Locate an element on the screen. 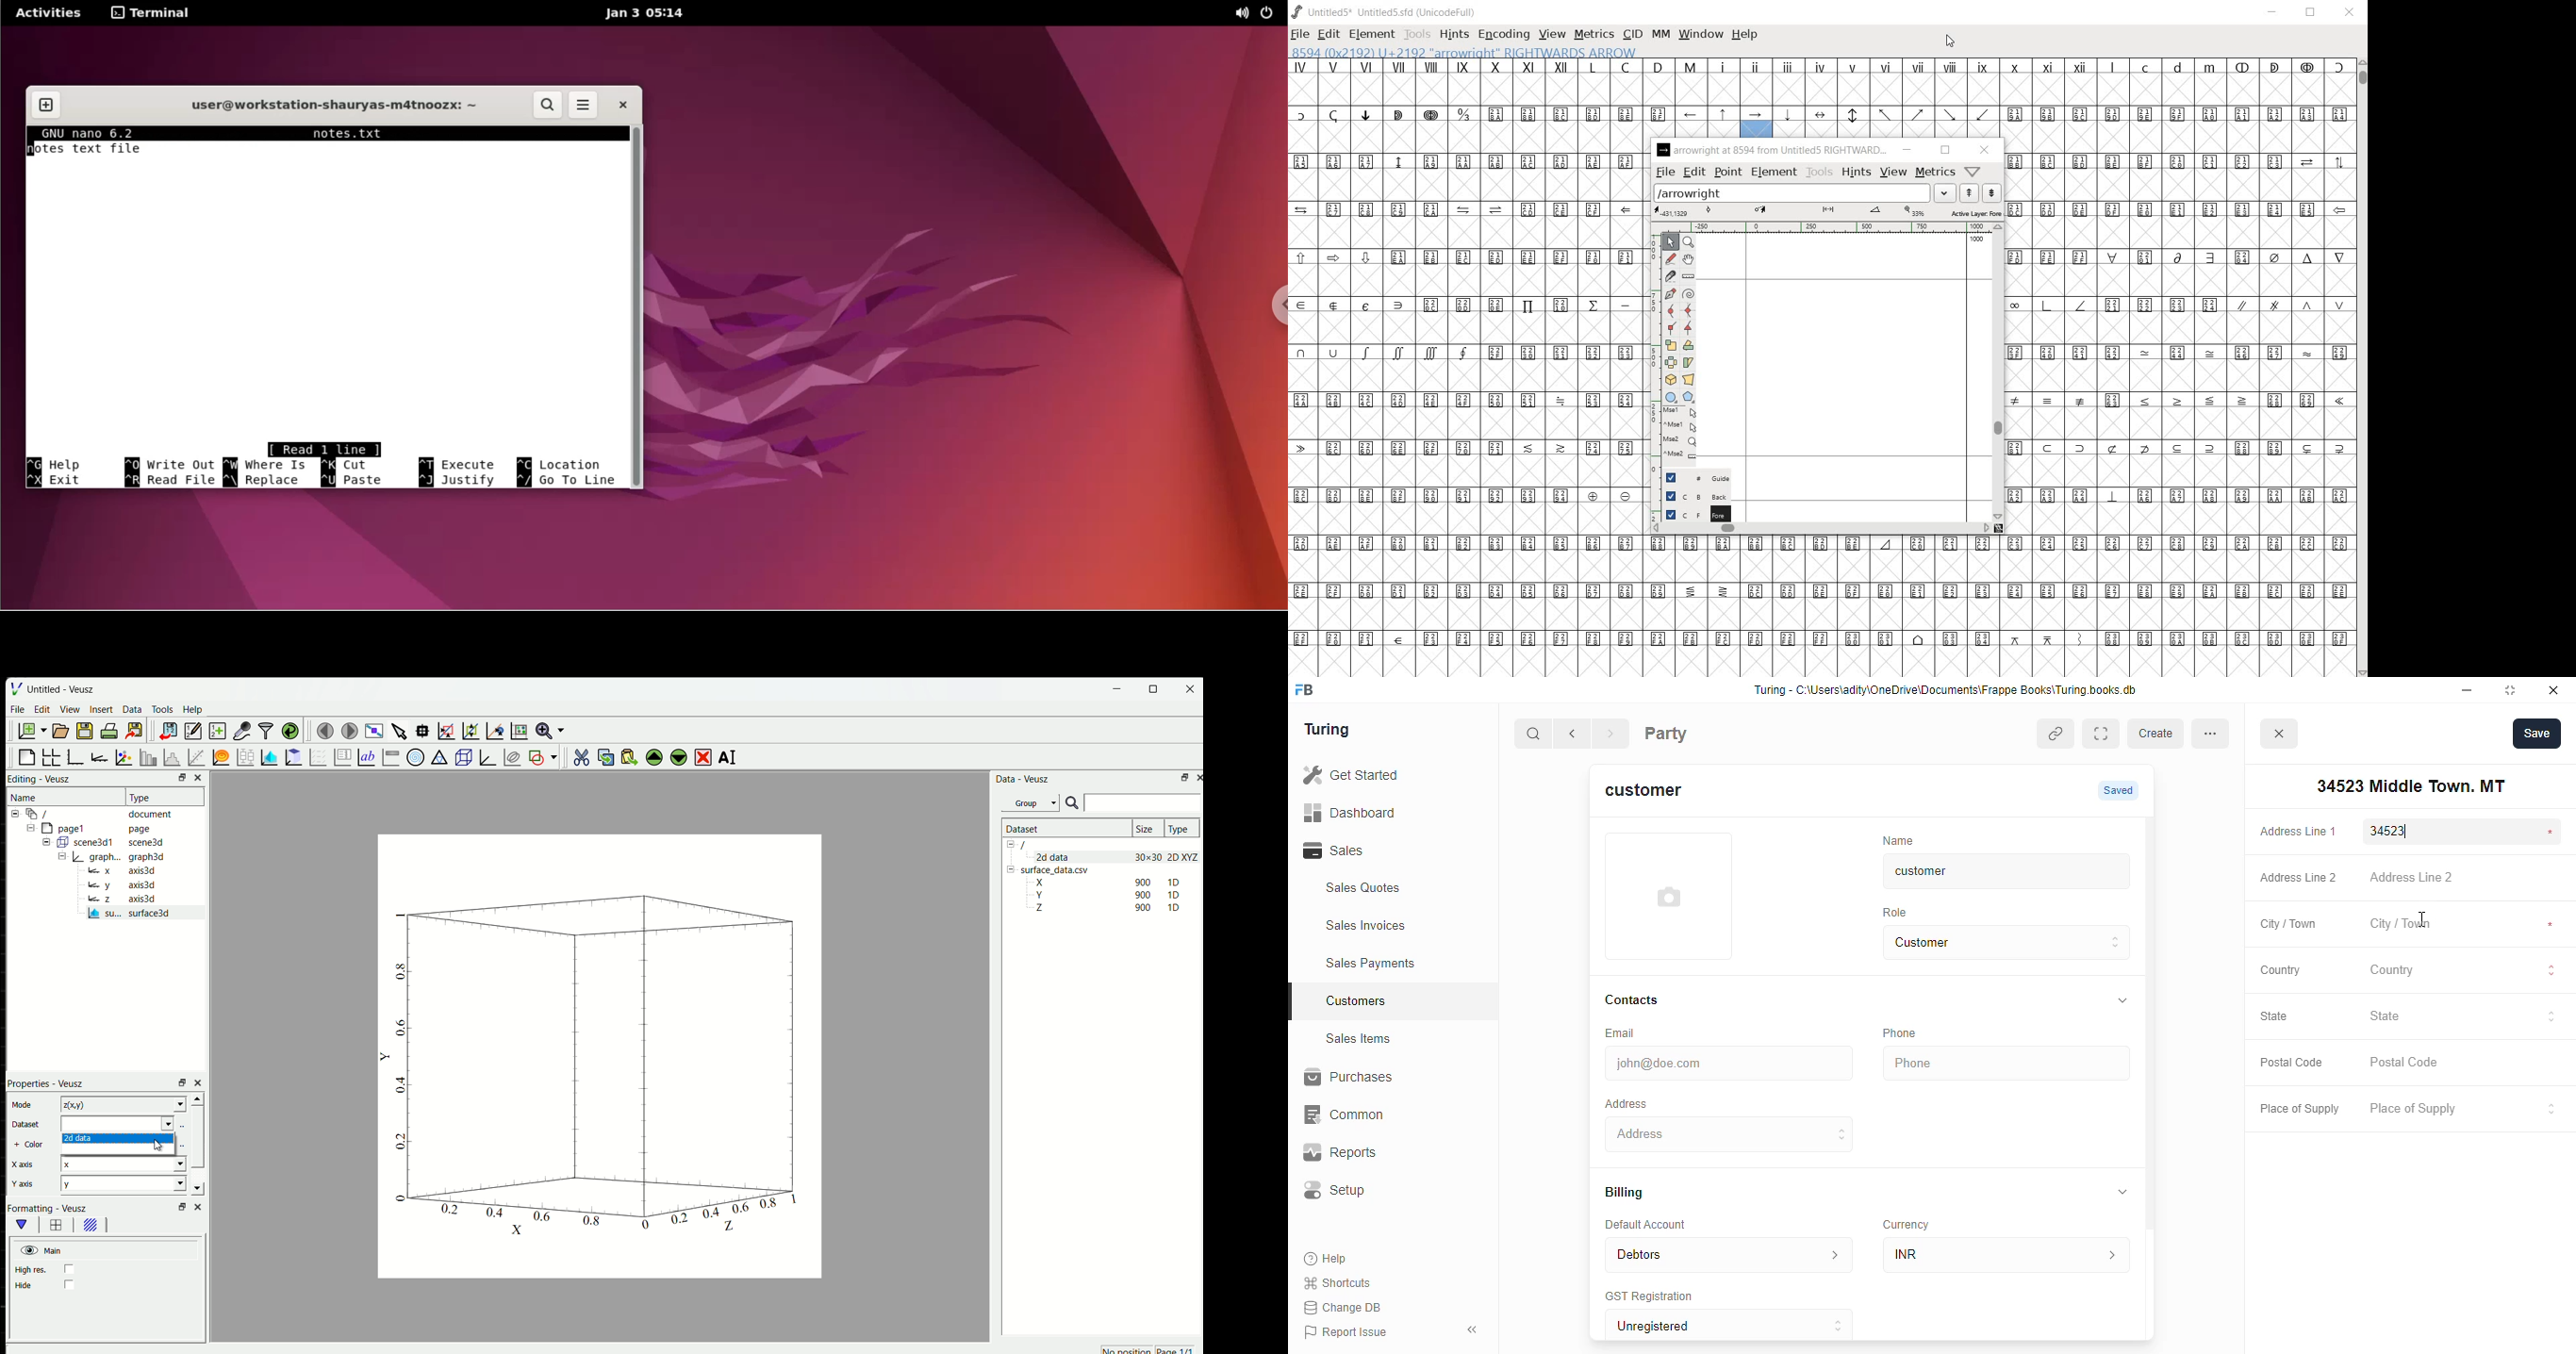  background is located at coordinates (1690, 495).